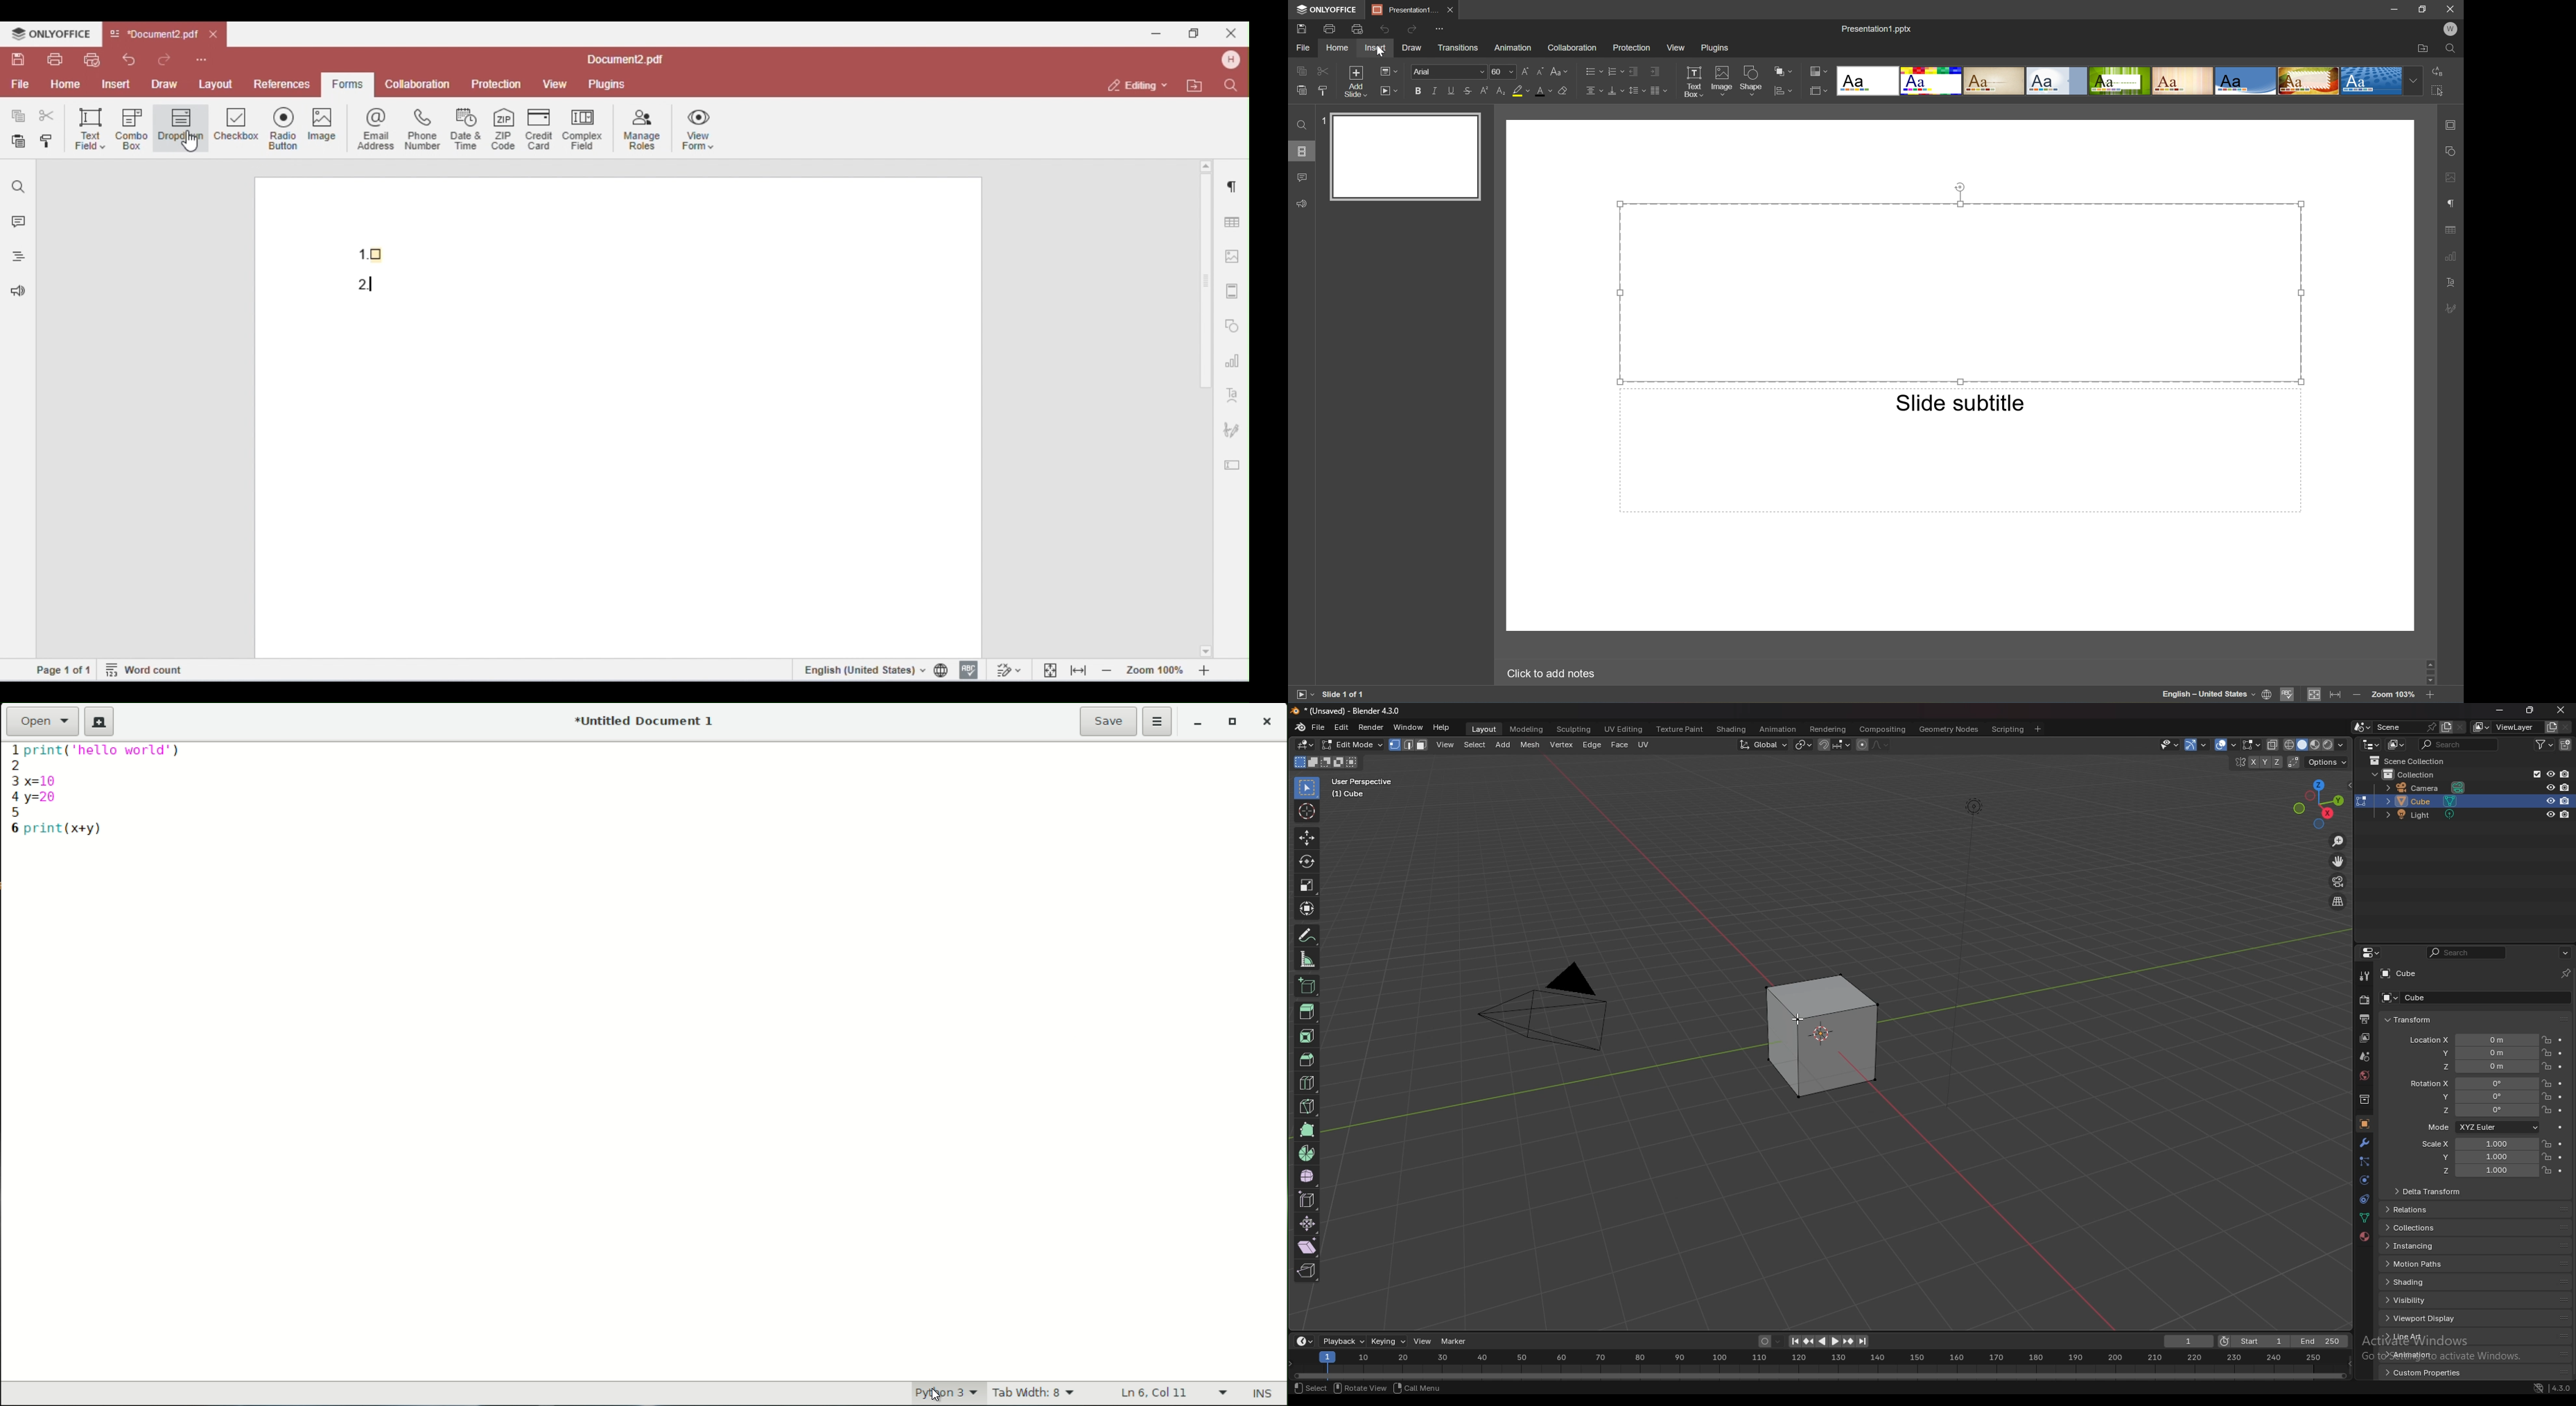 This screenshot has height=1428, width=2576. Describe the element at coordinates (2575, 1178) in the screenshot. I see `scroll bar` at that location.